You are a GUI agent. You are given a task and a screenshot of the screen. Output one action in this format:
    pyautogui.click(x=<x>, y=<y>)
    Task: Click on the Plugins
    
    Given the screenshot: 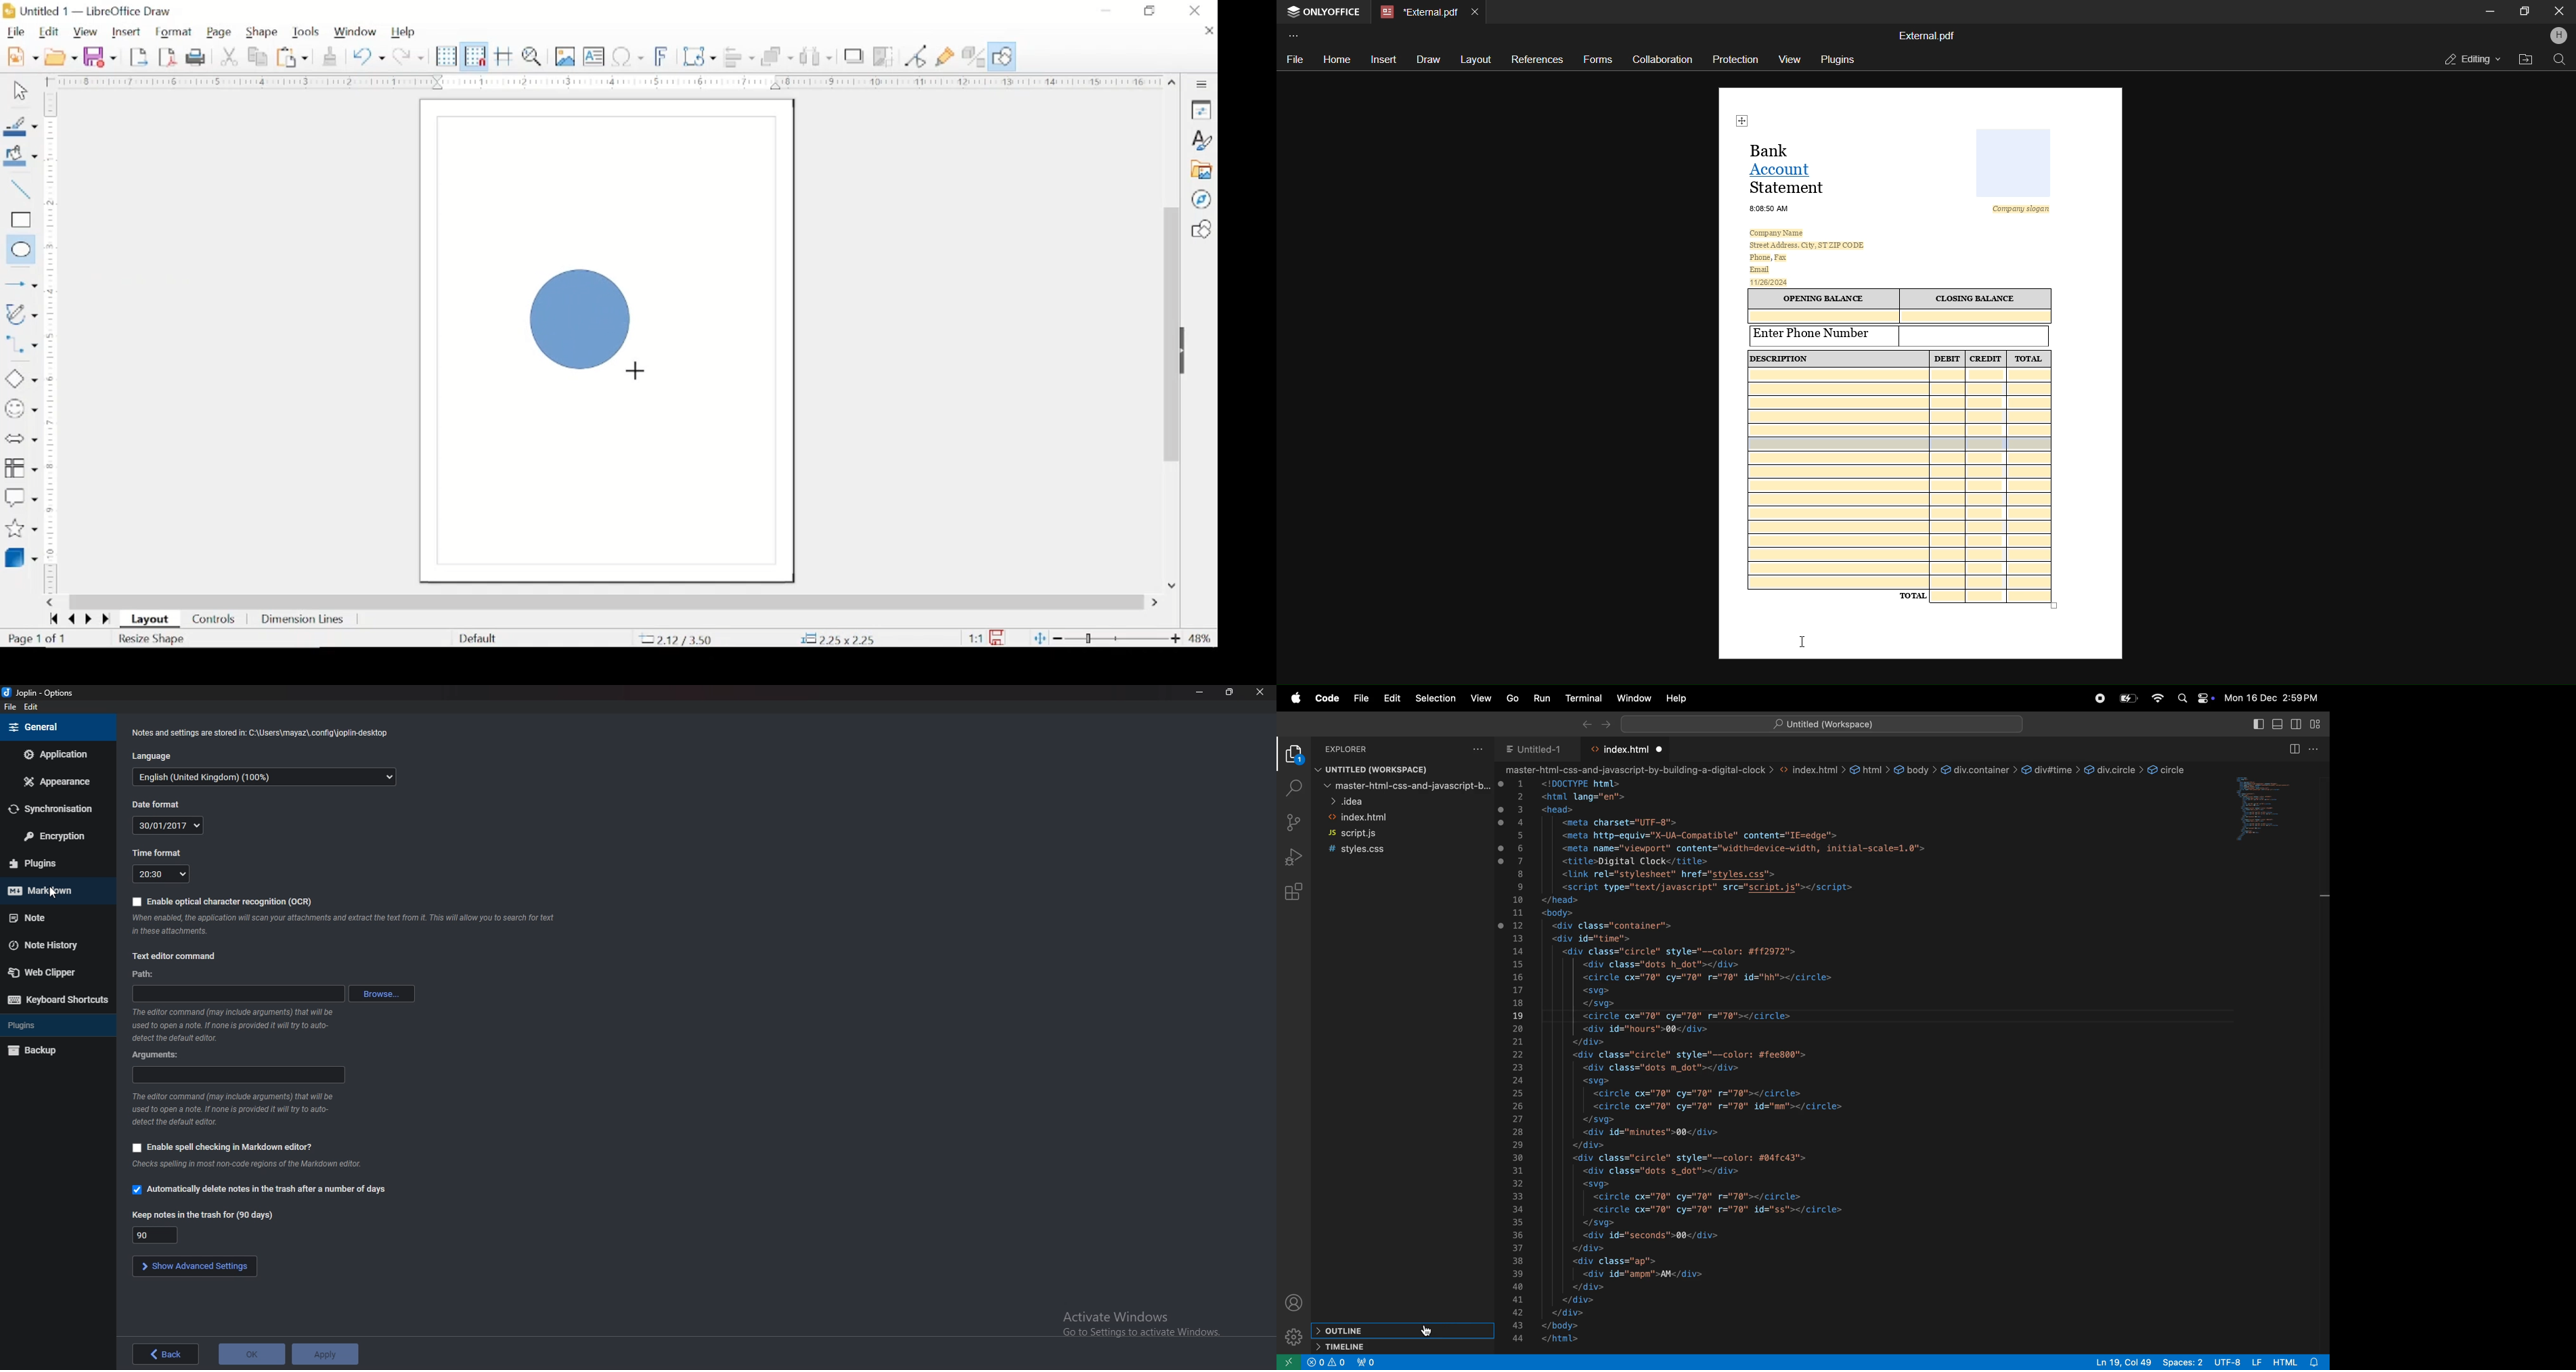 What is the action you would take?
    pyautogui.click(x=53, y=863)
    